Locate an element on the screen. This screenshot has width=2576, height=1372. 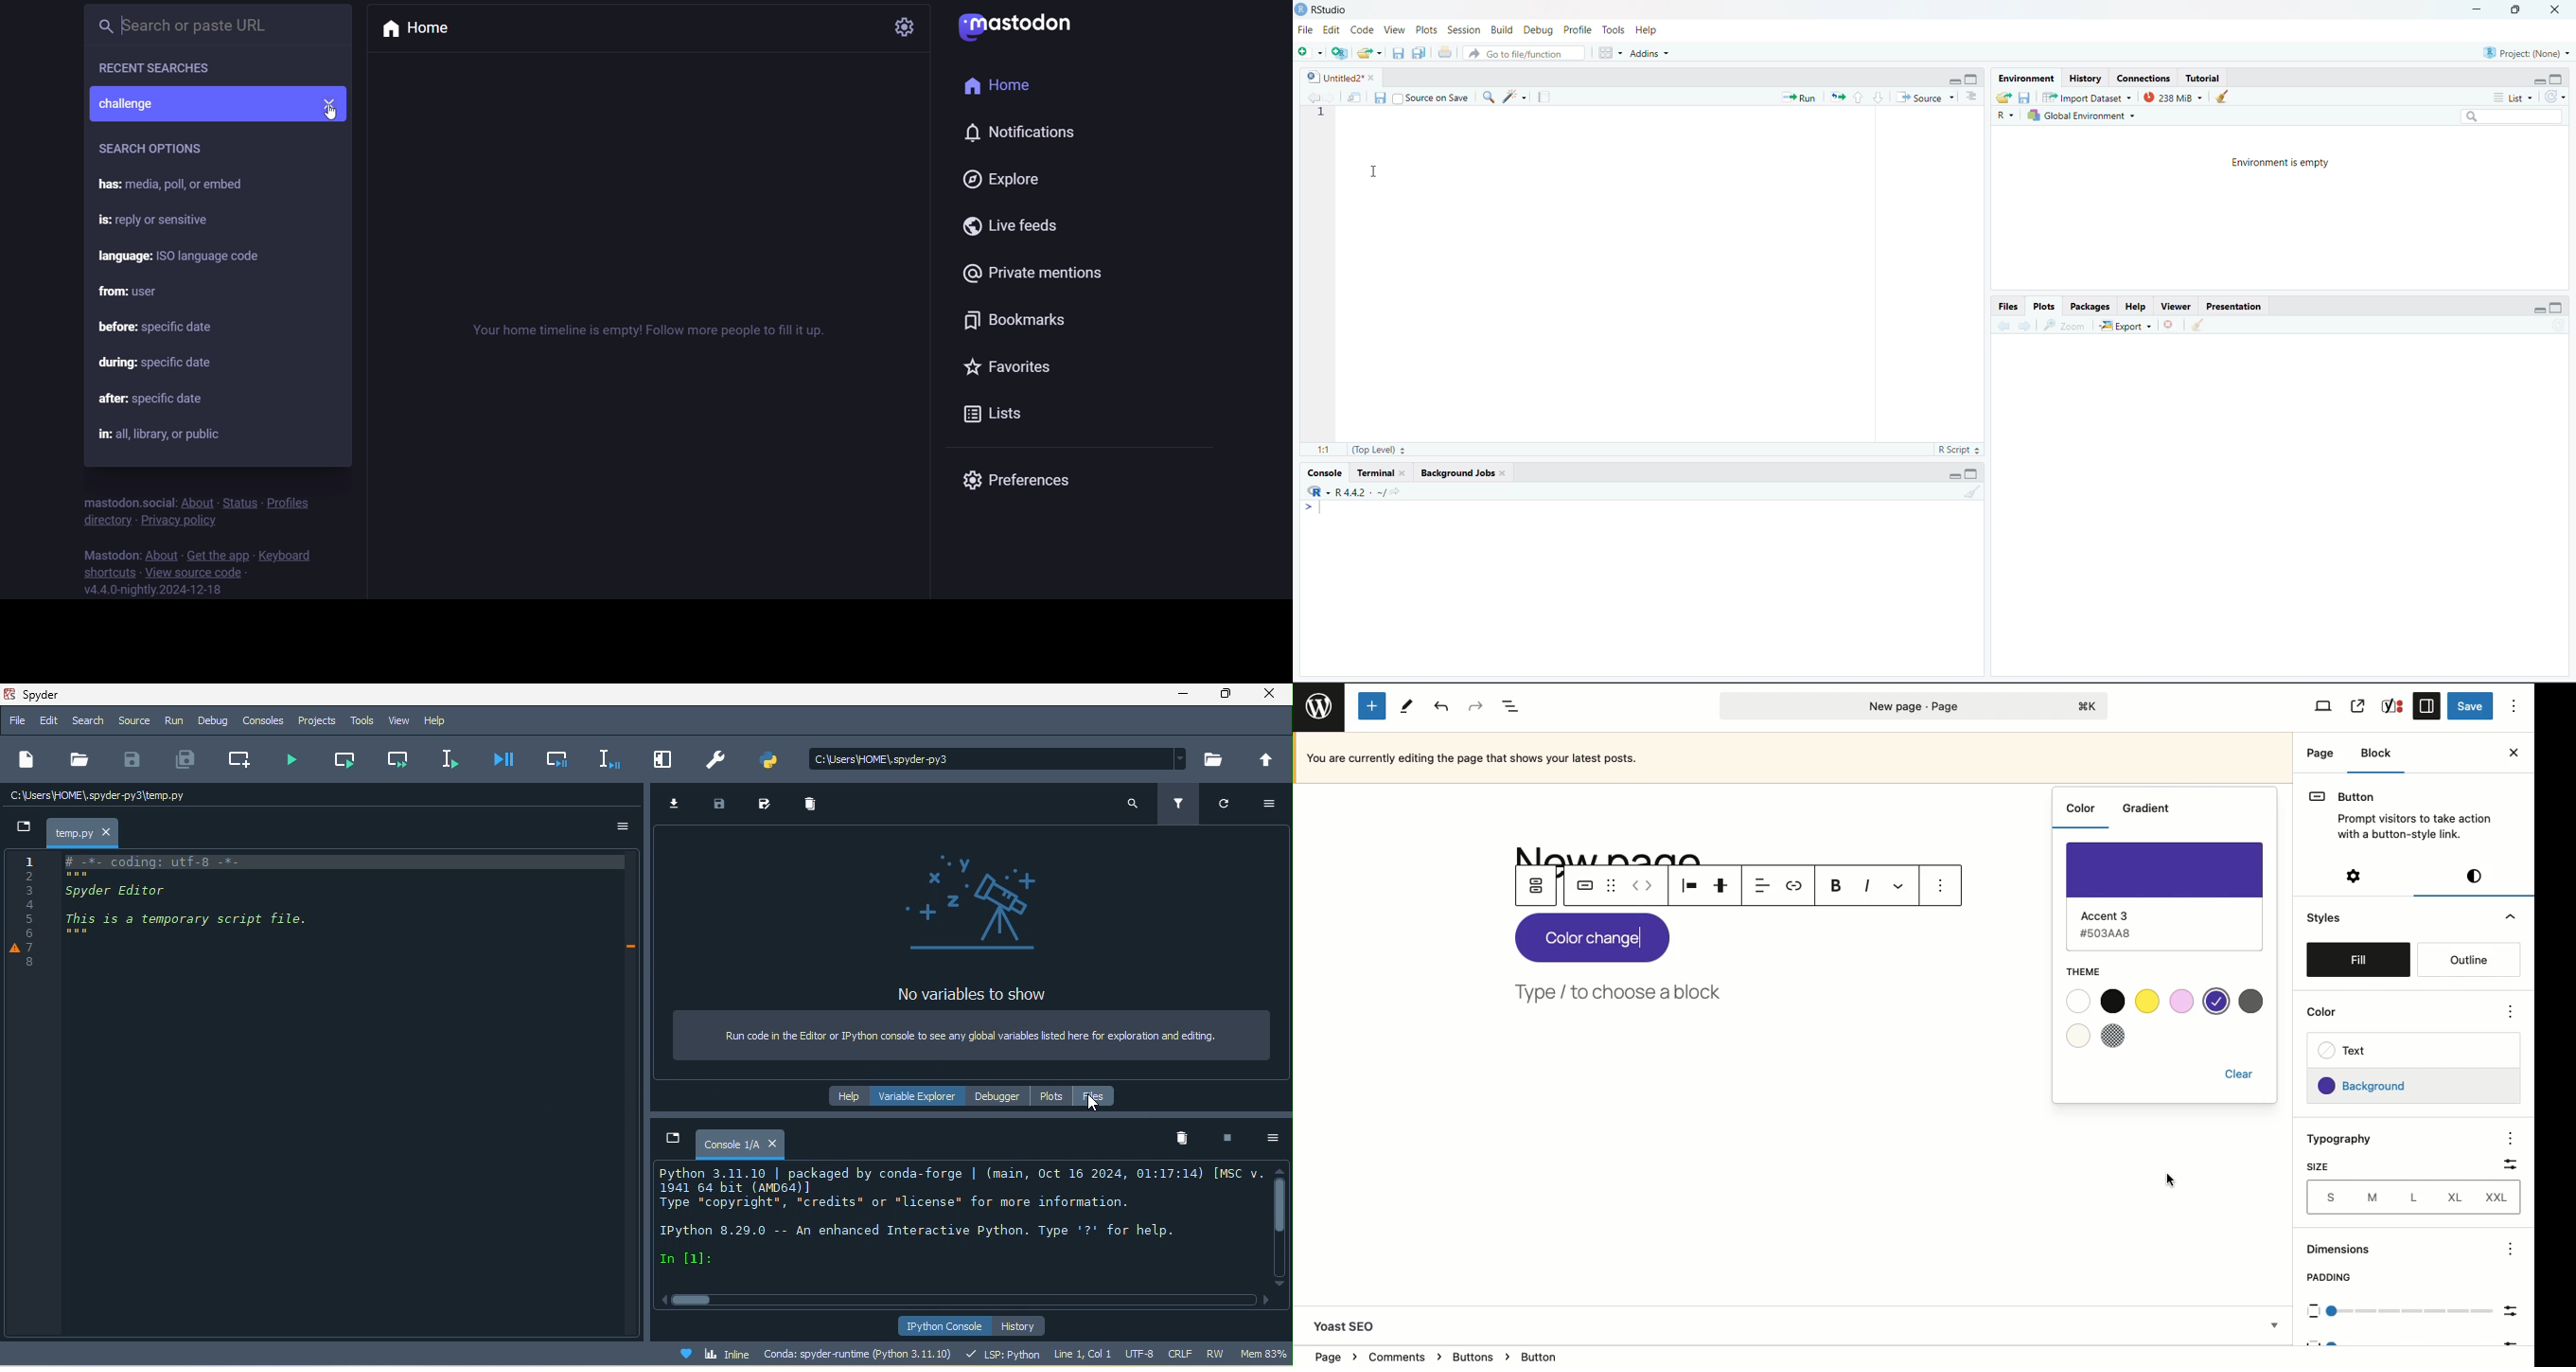
close is located at coordinates (1376, 78).